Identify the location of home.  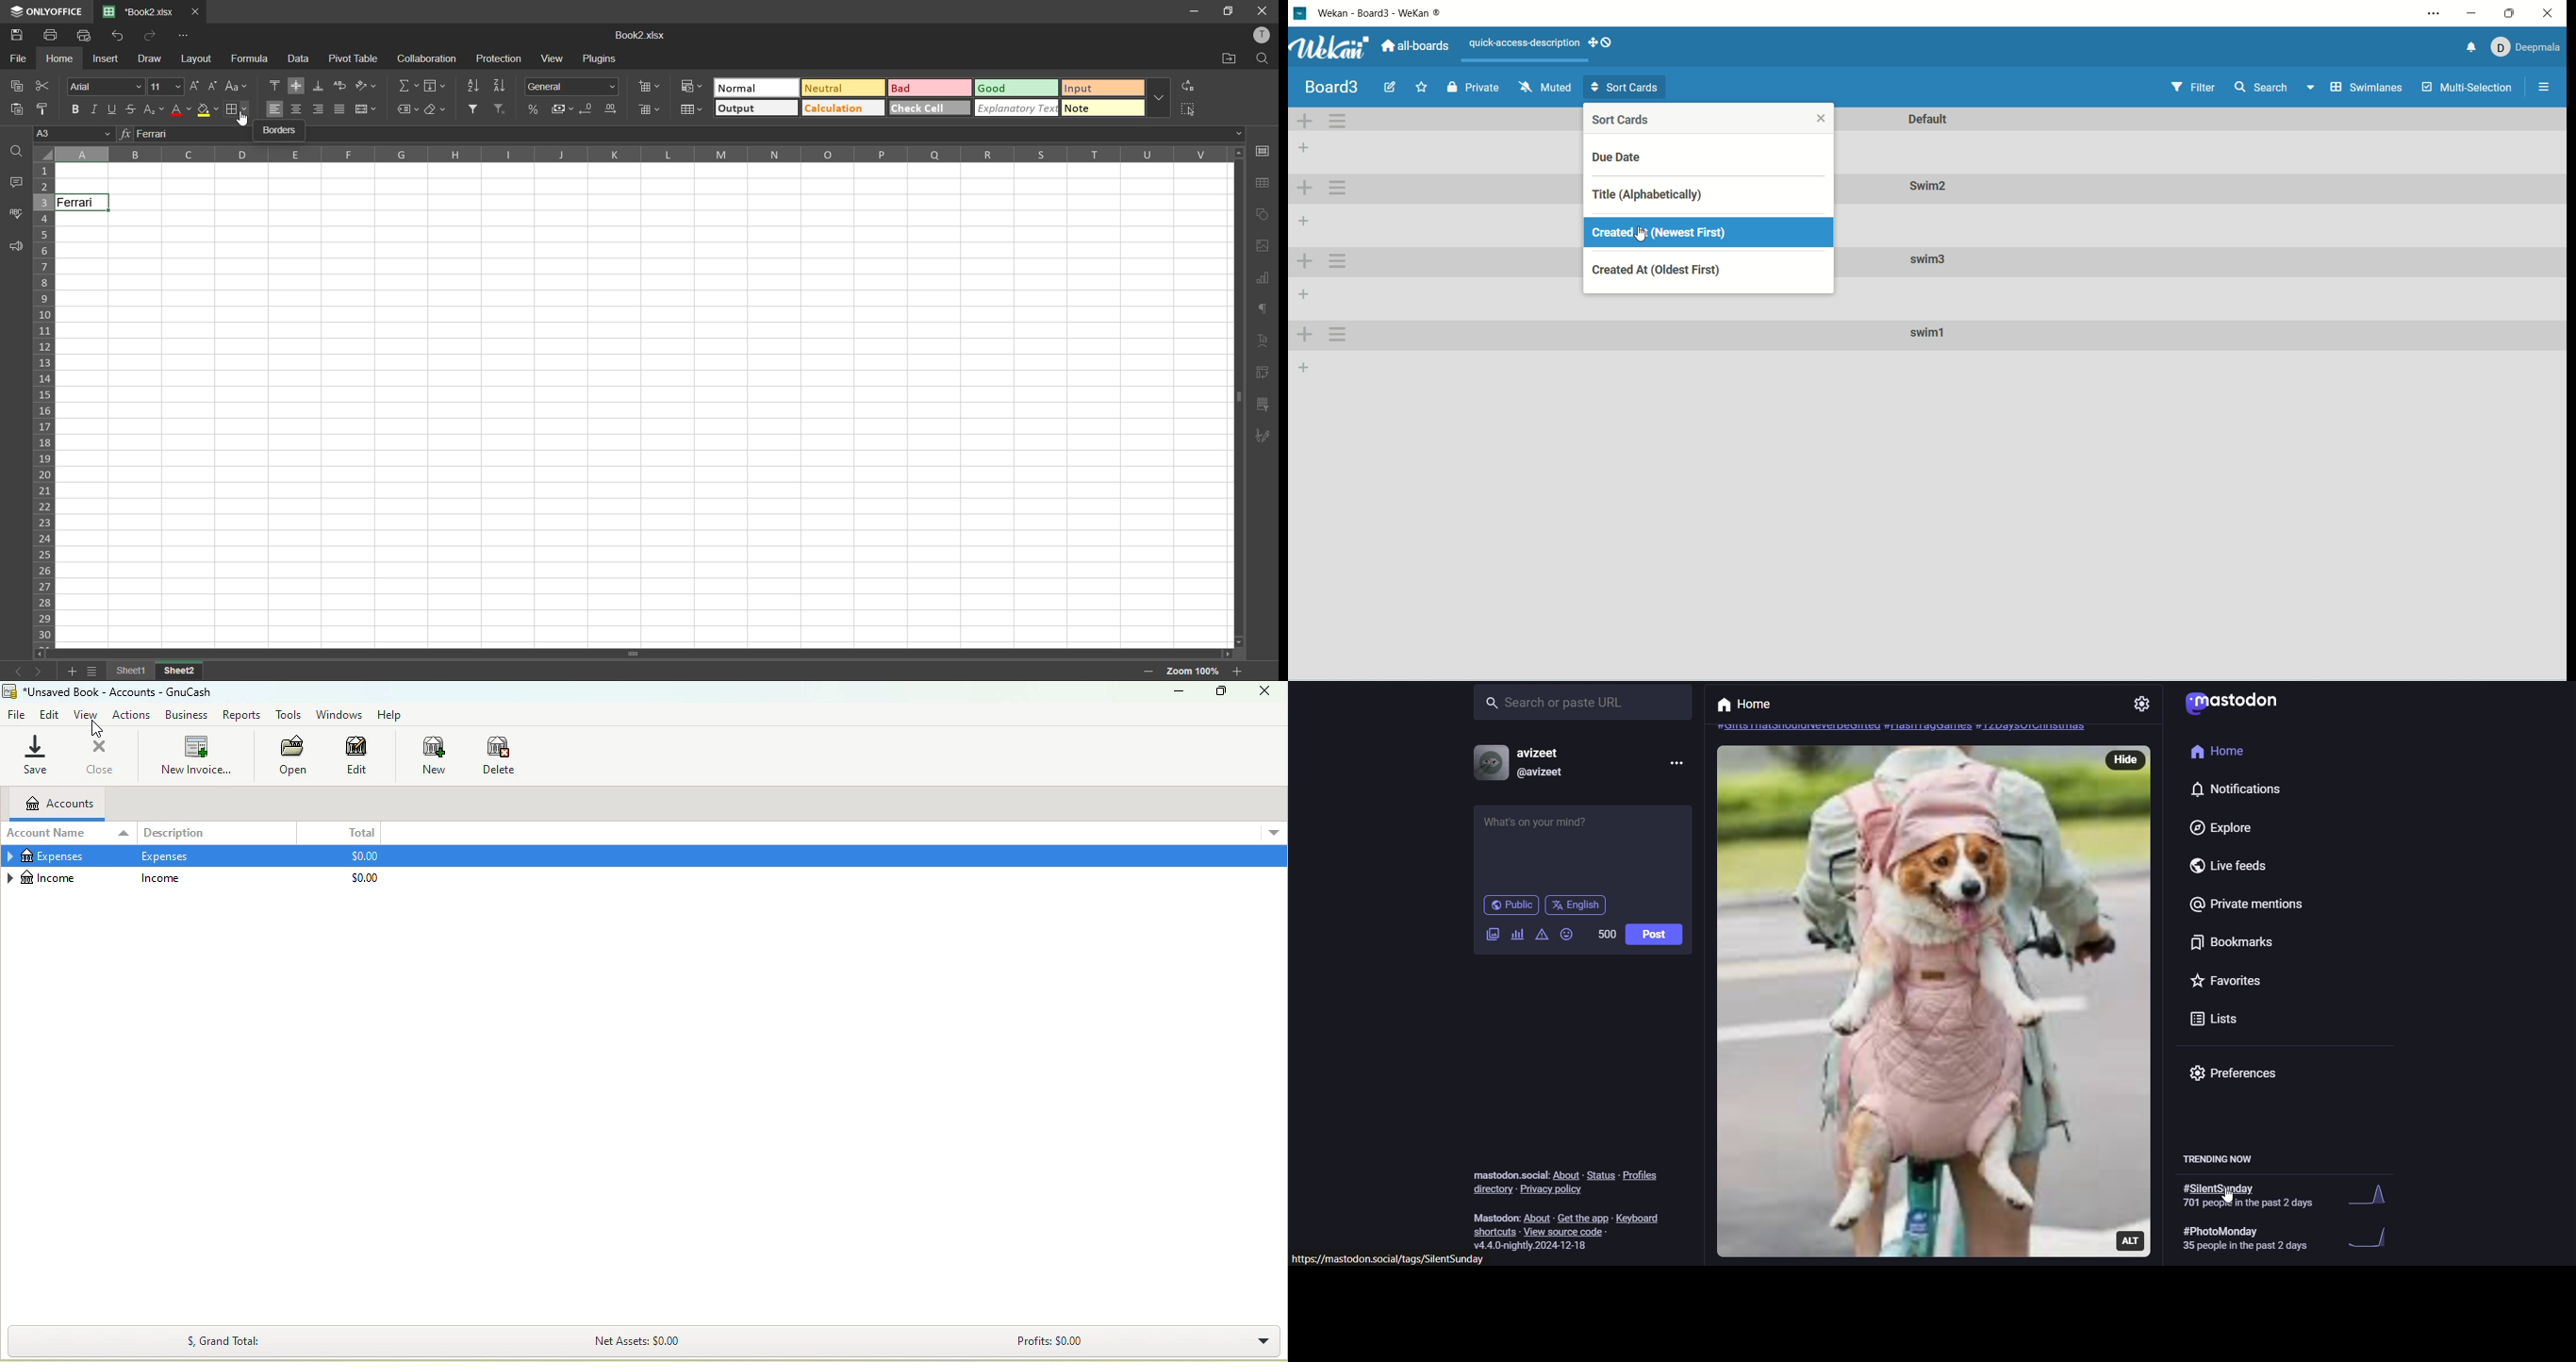
(61, 59).